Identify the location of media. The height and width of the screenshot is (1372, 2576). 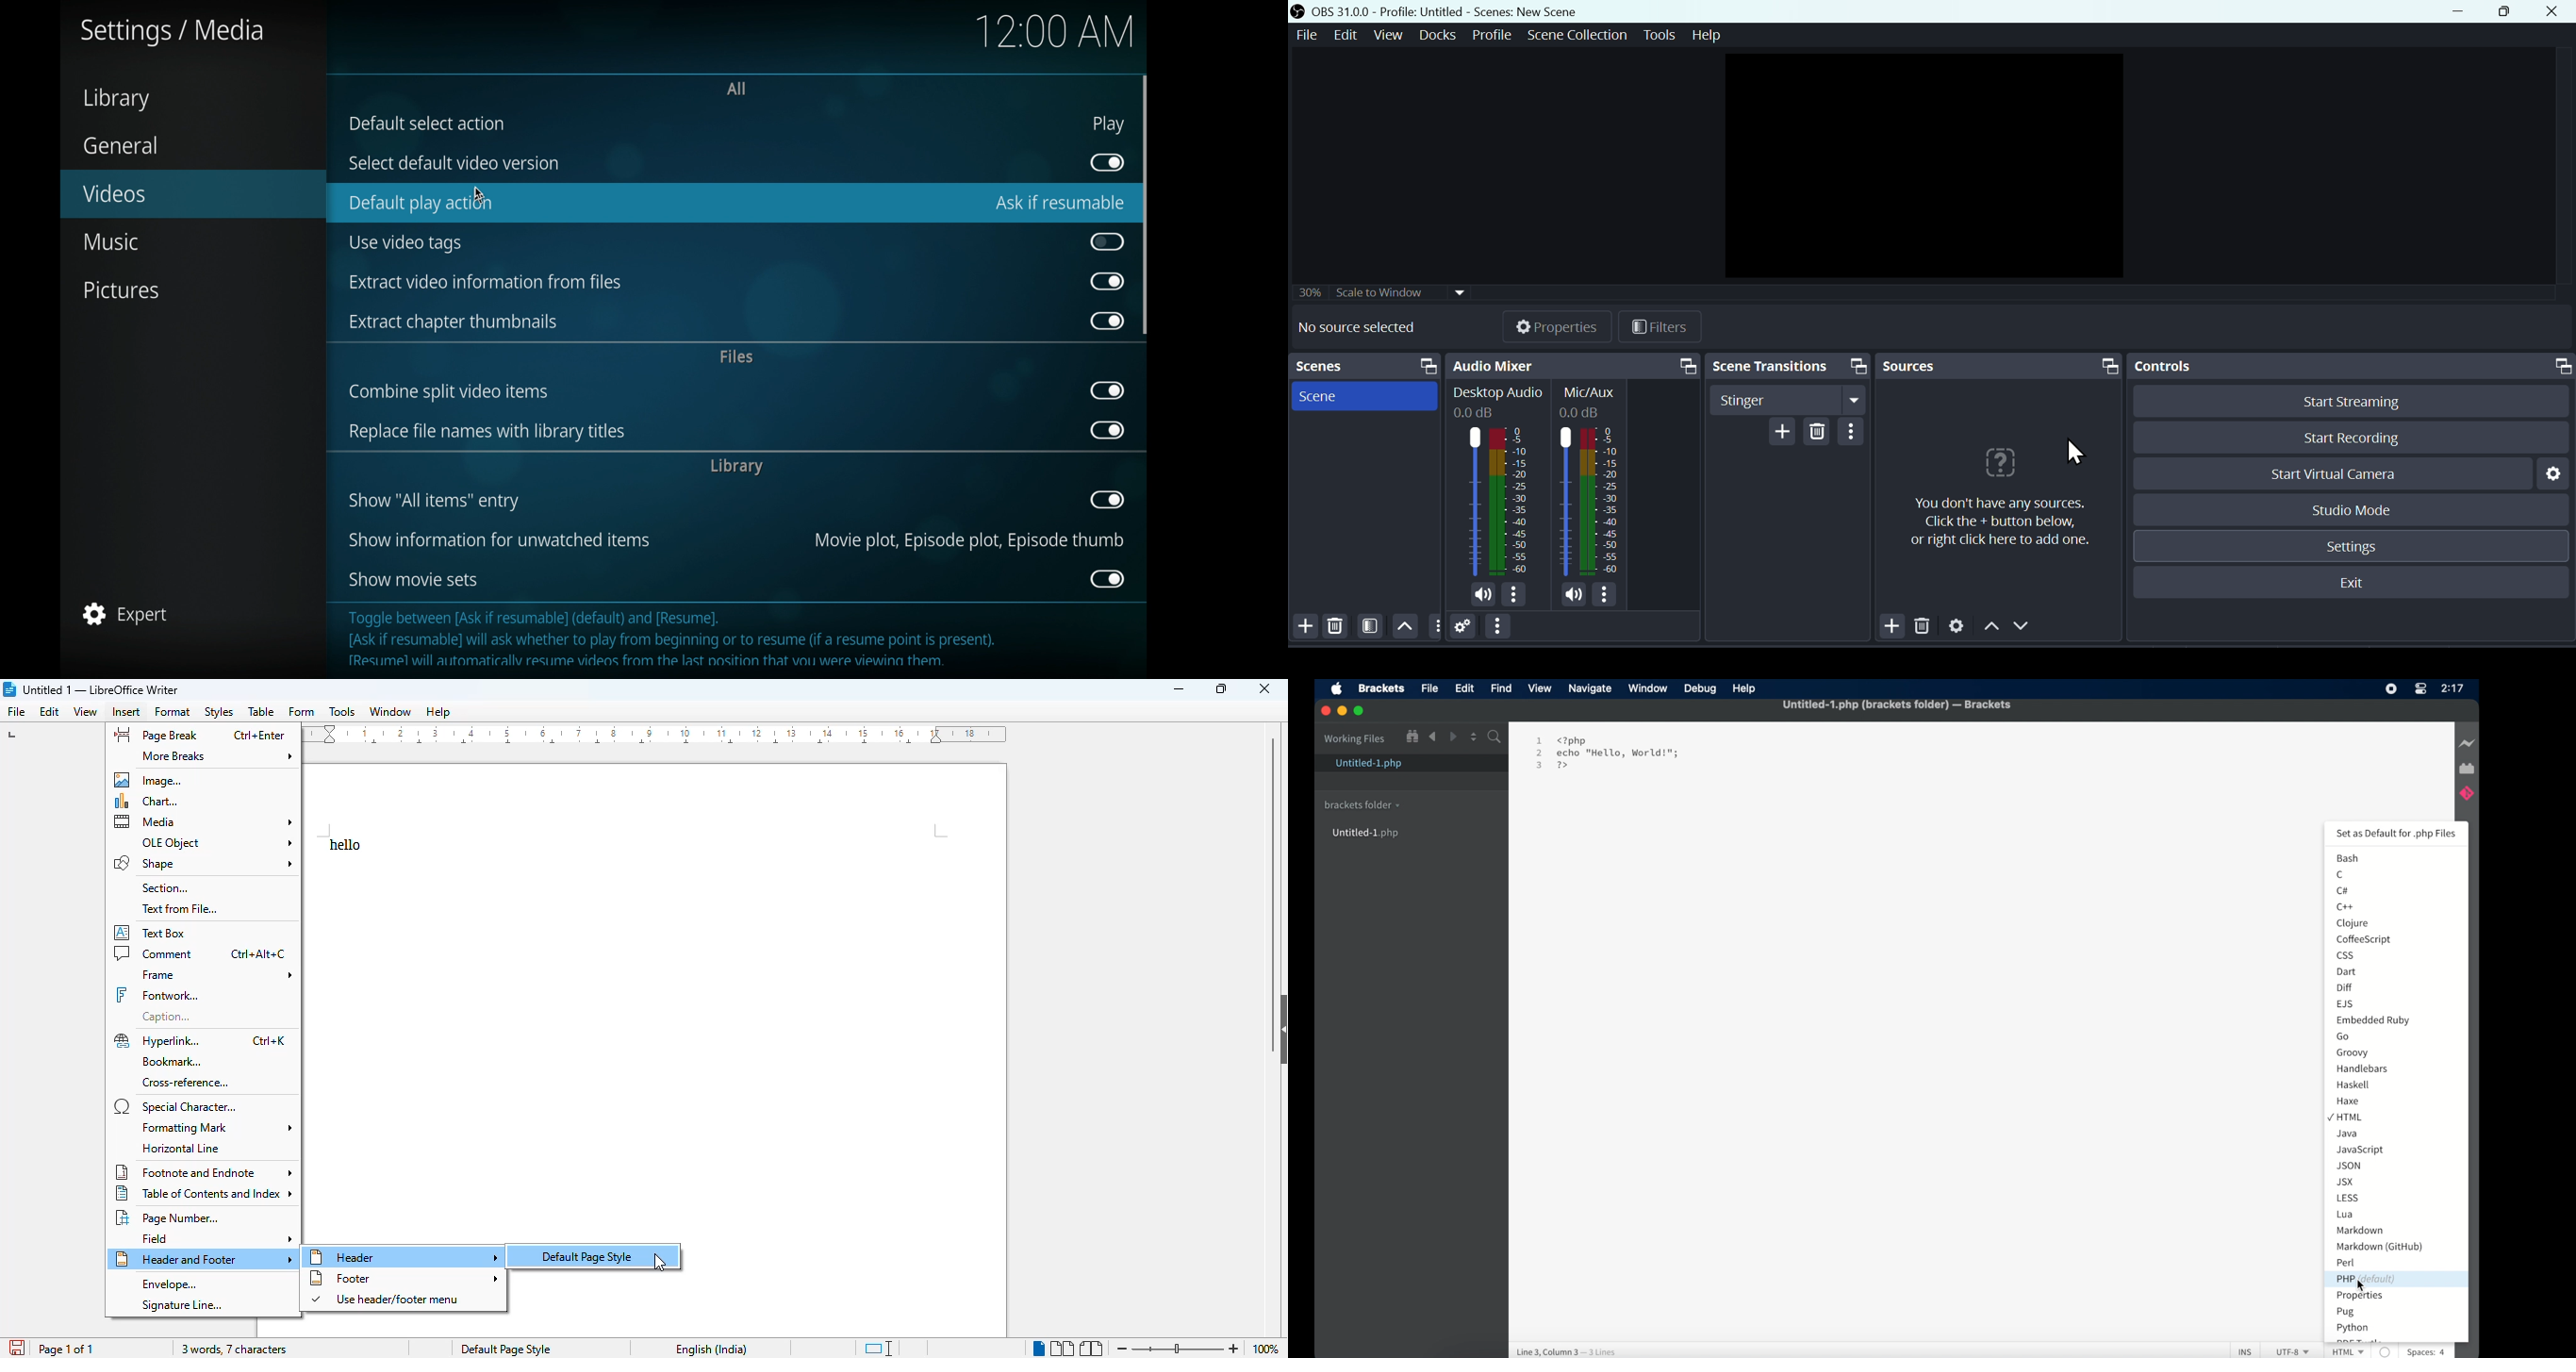
(205, 821).